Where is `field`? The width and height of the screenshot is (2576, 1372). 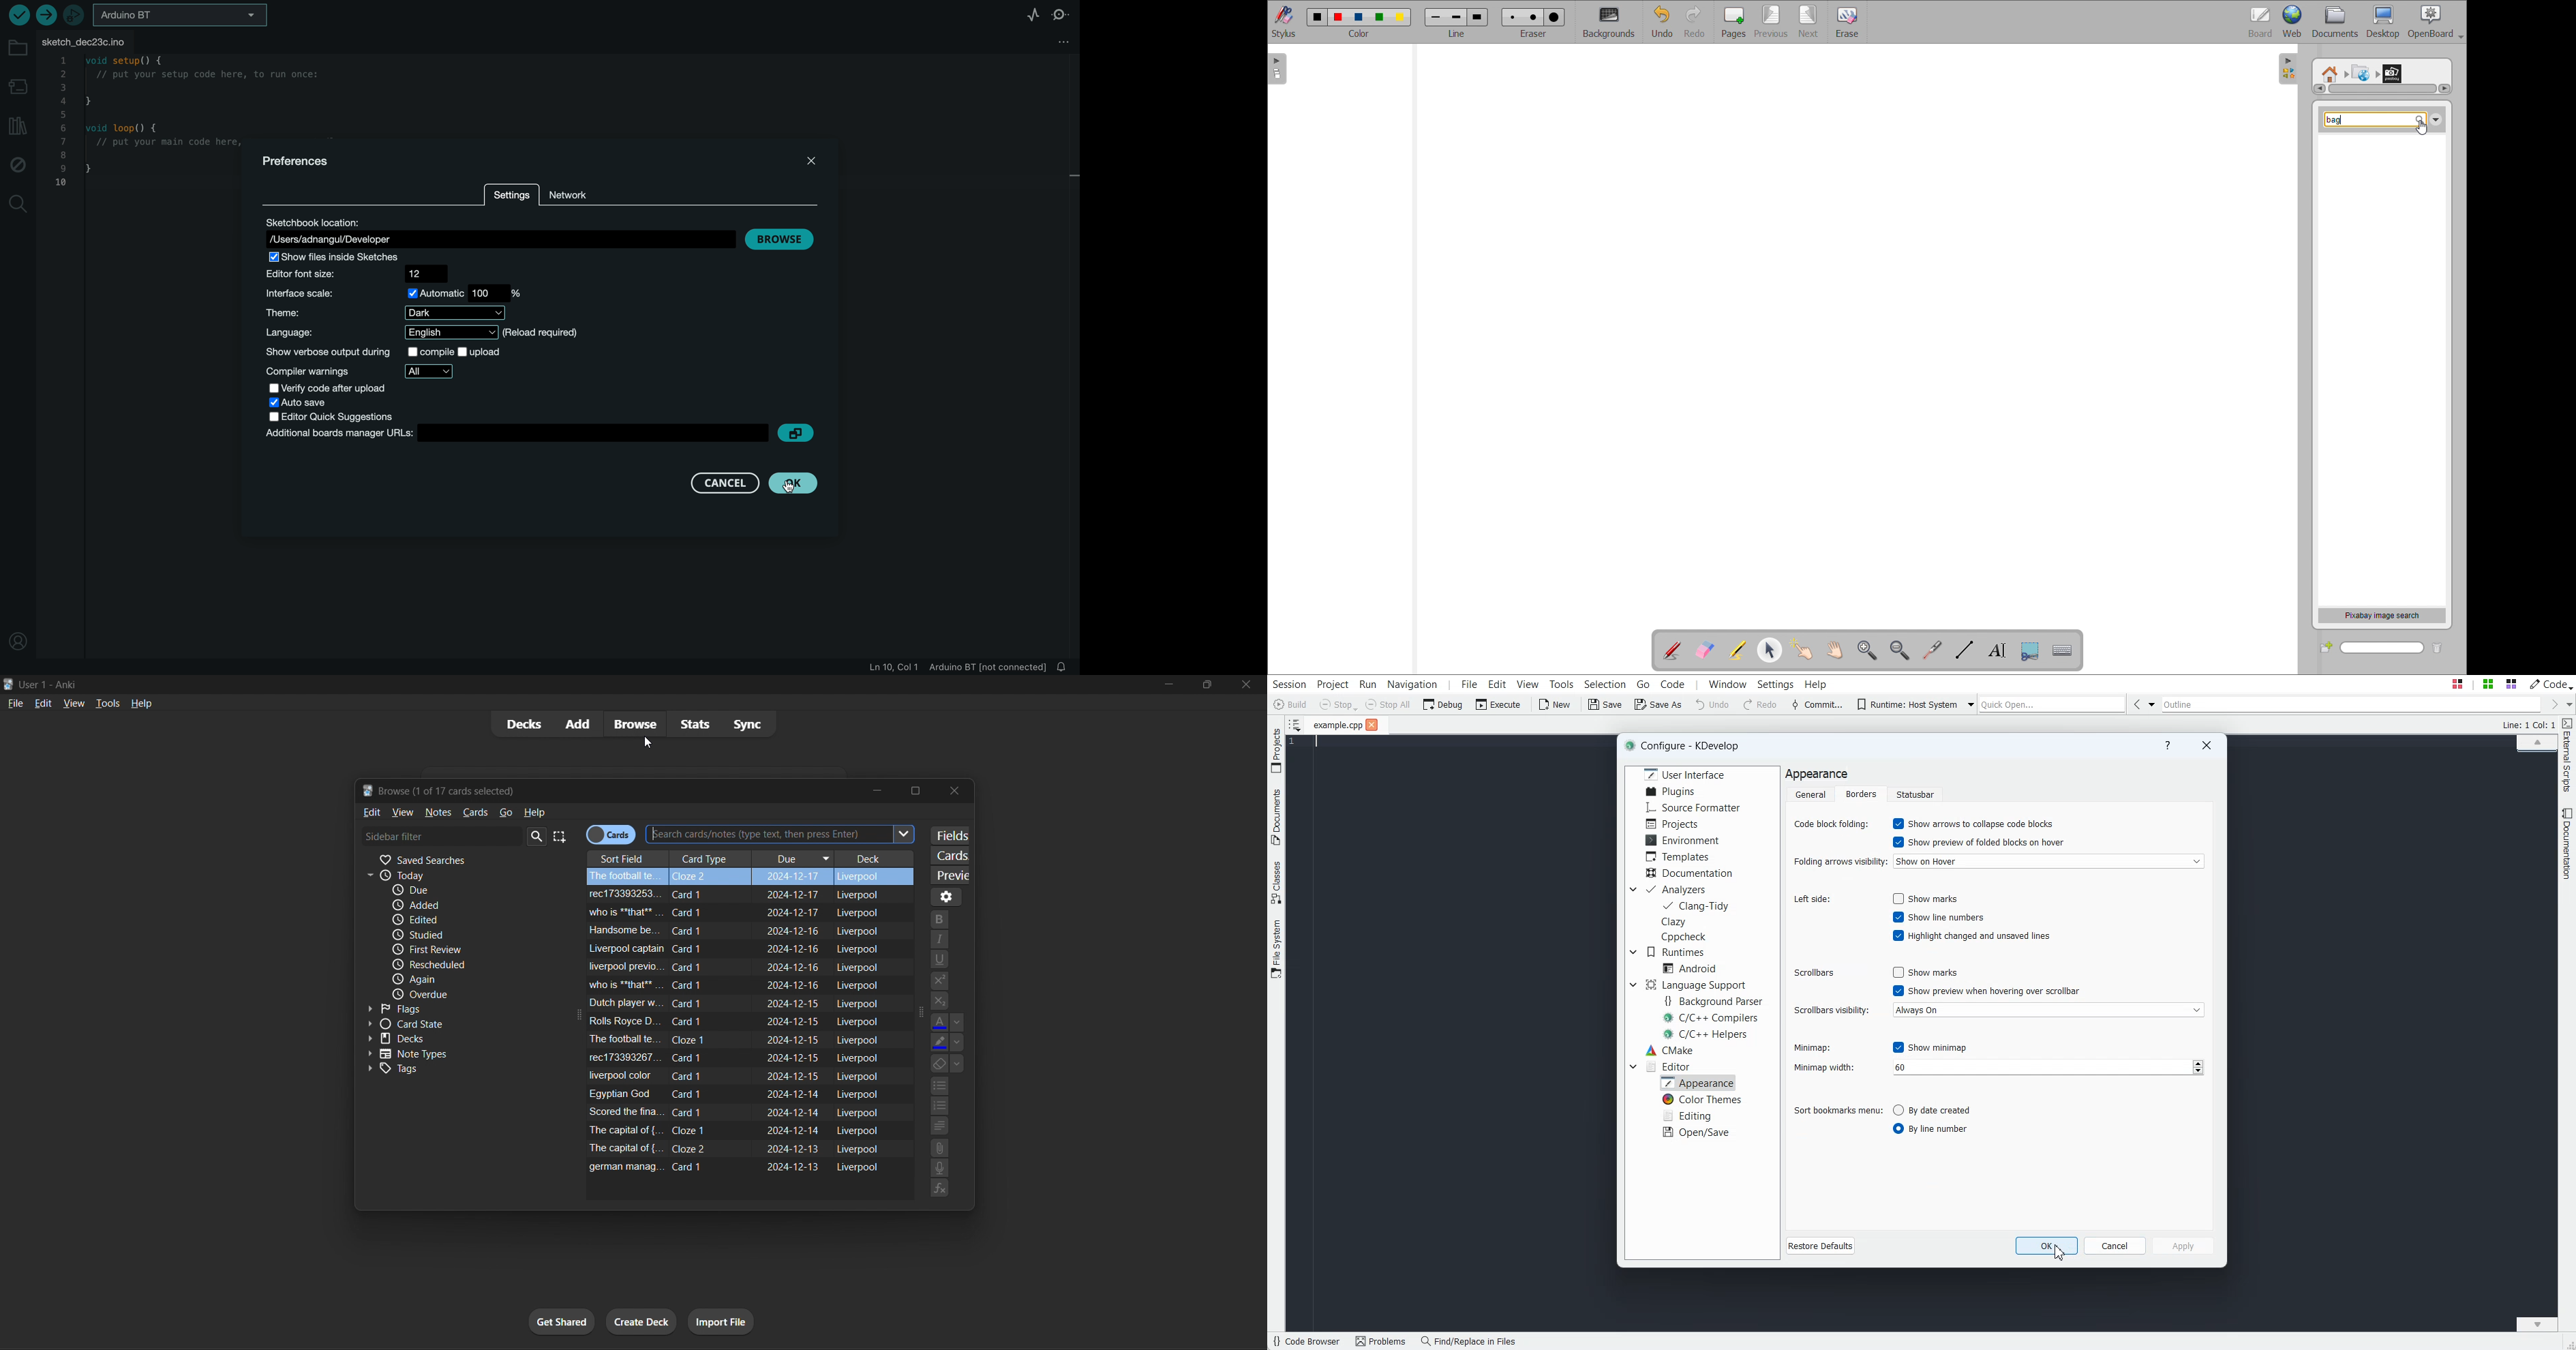 field is located at coordinates (628, 967).